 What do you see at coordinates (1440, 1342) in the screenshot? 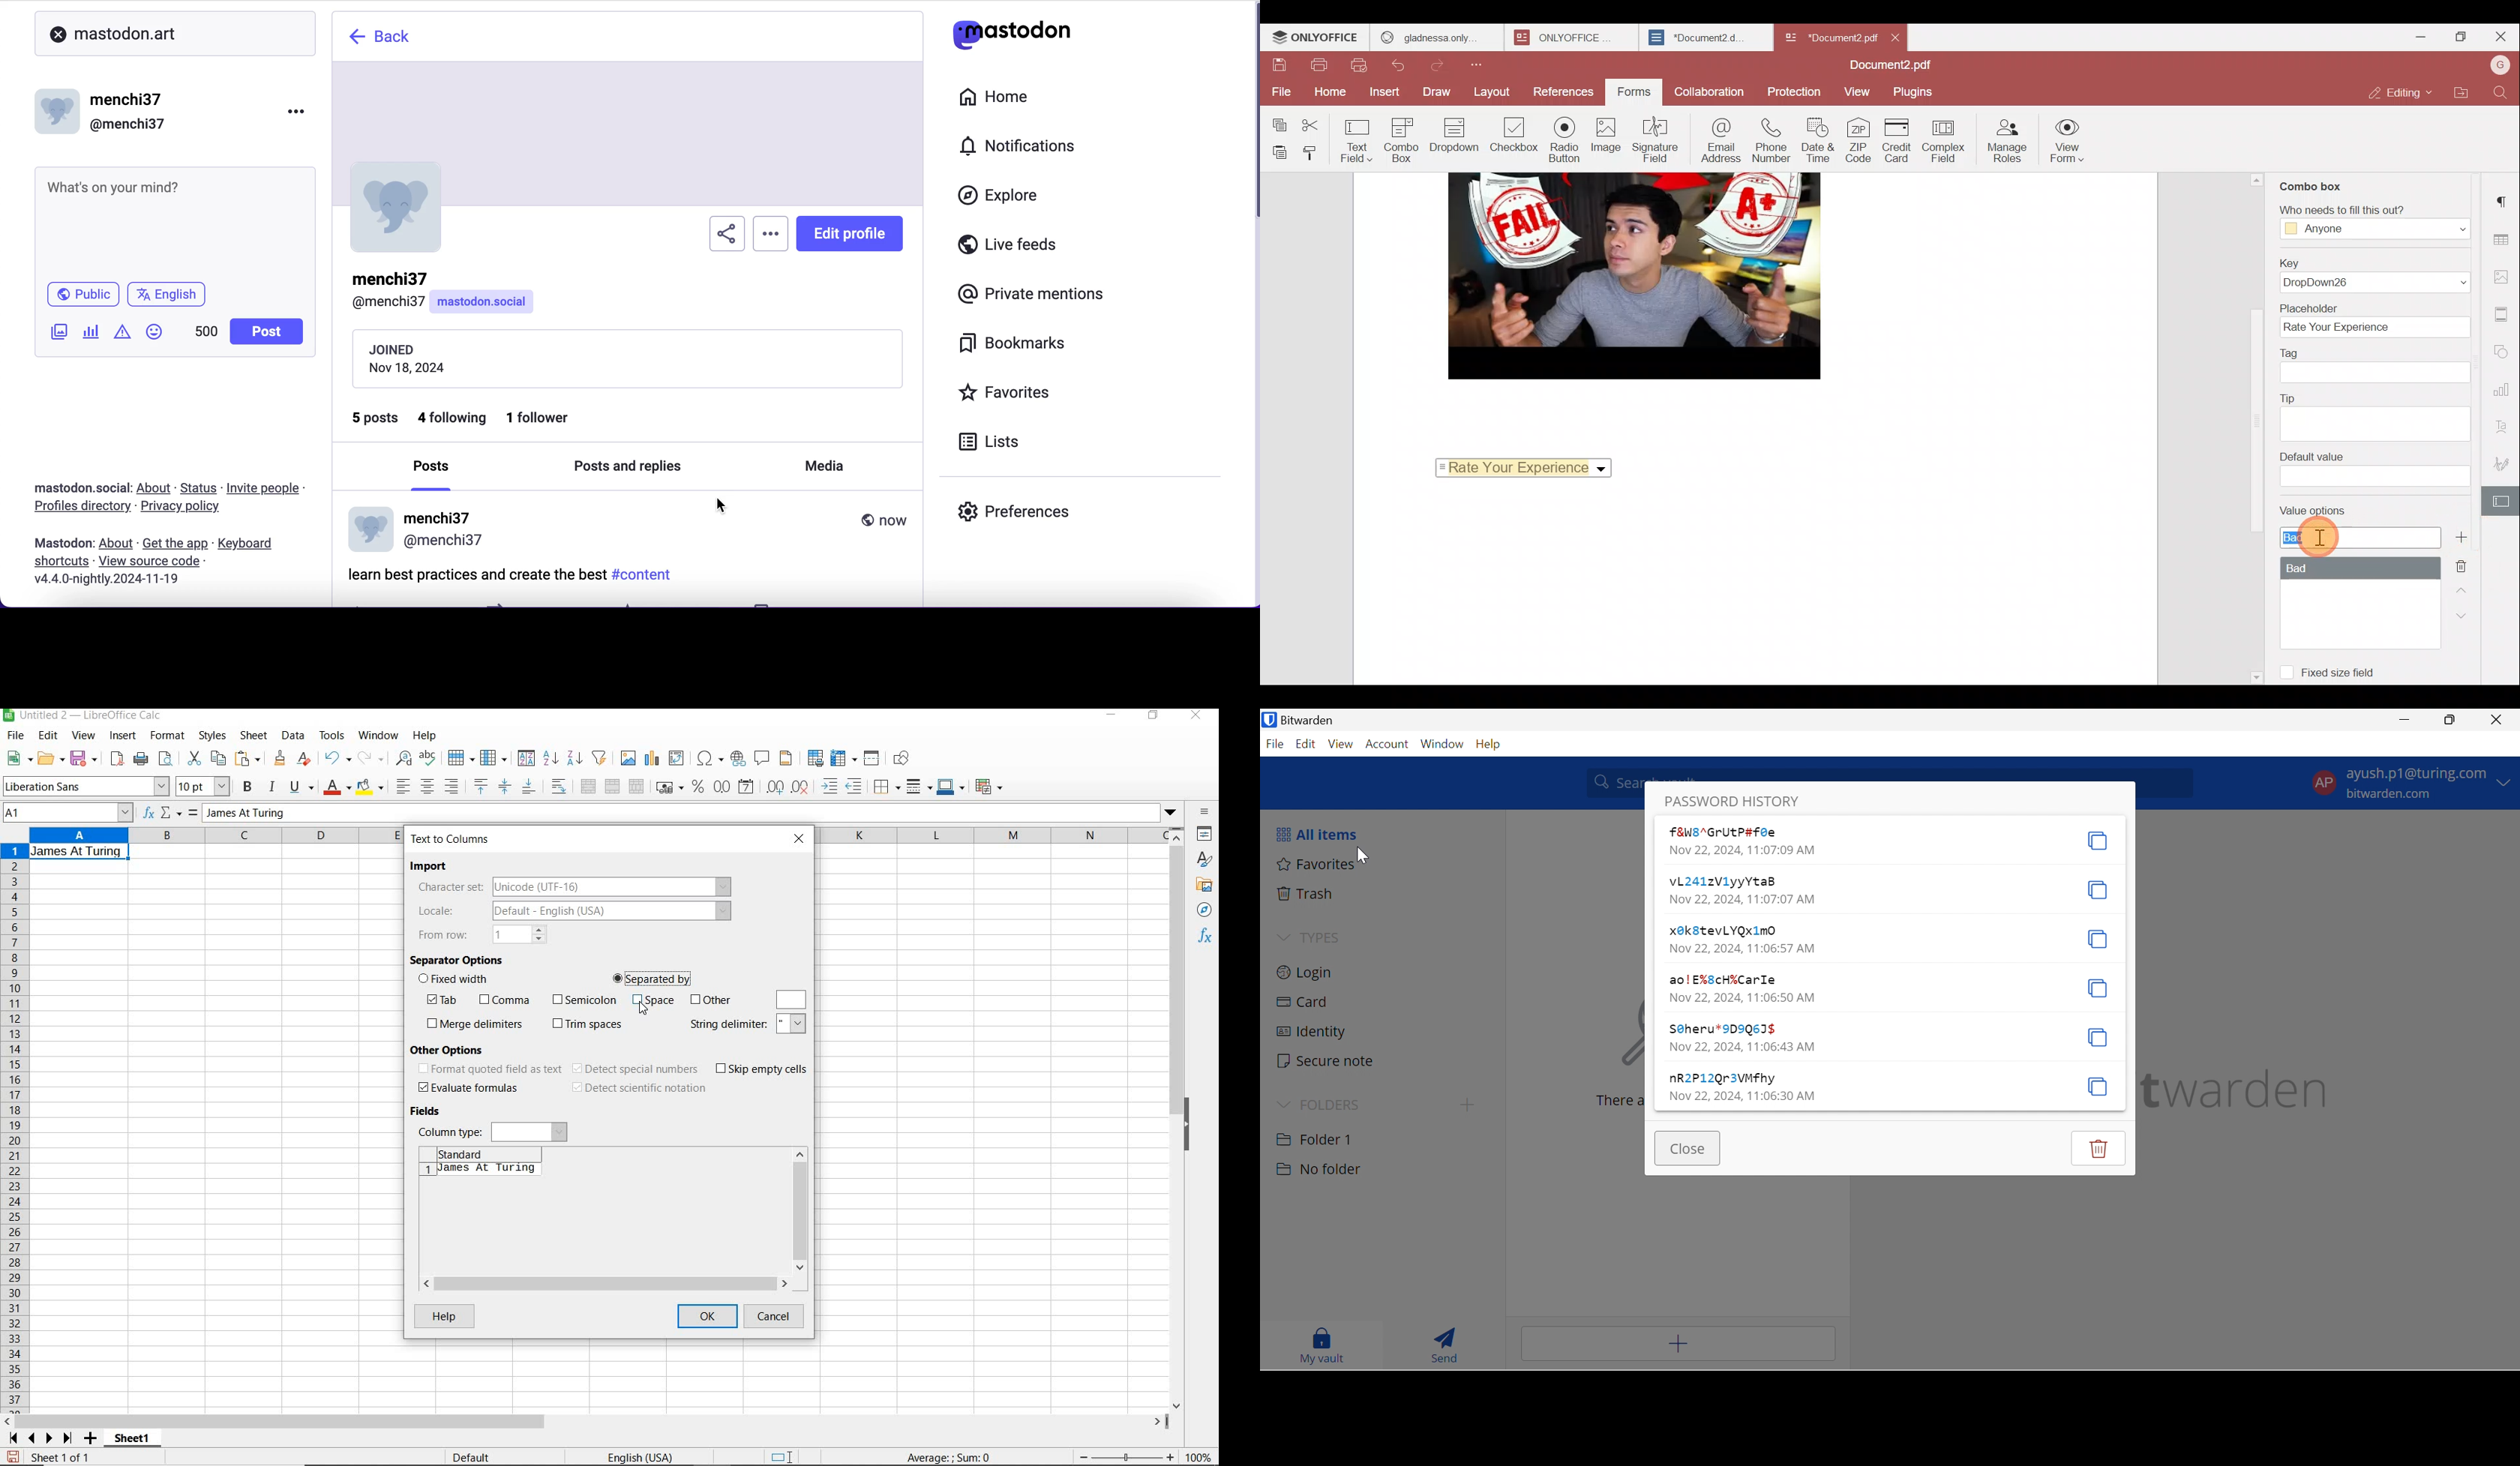
I see `Send` at bounding box center [1440, 1342].